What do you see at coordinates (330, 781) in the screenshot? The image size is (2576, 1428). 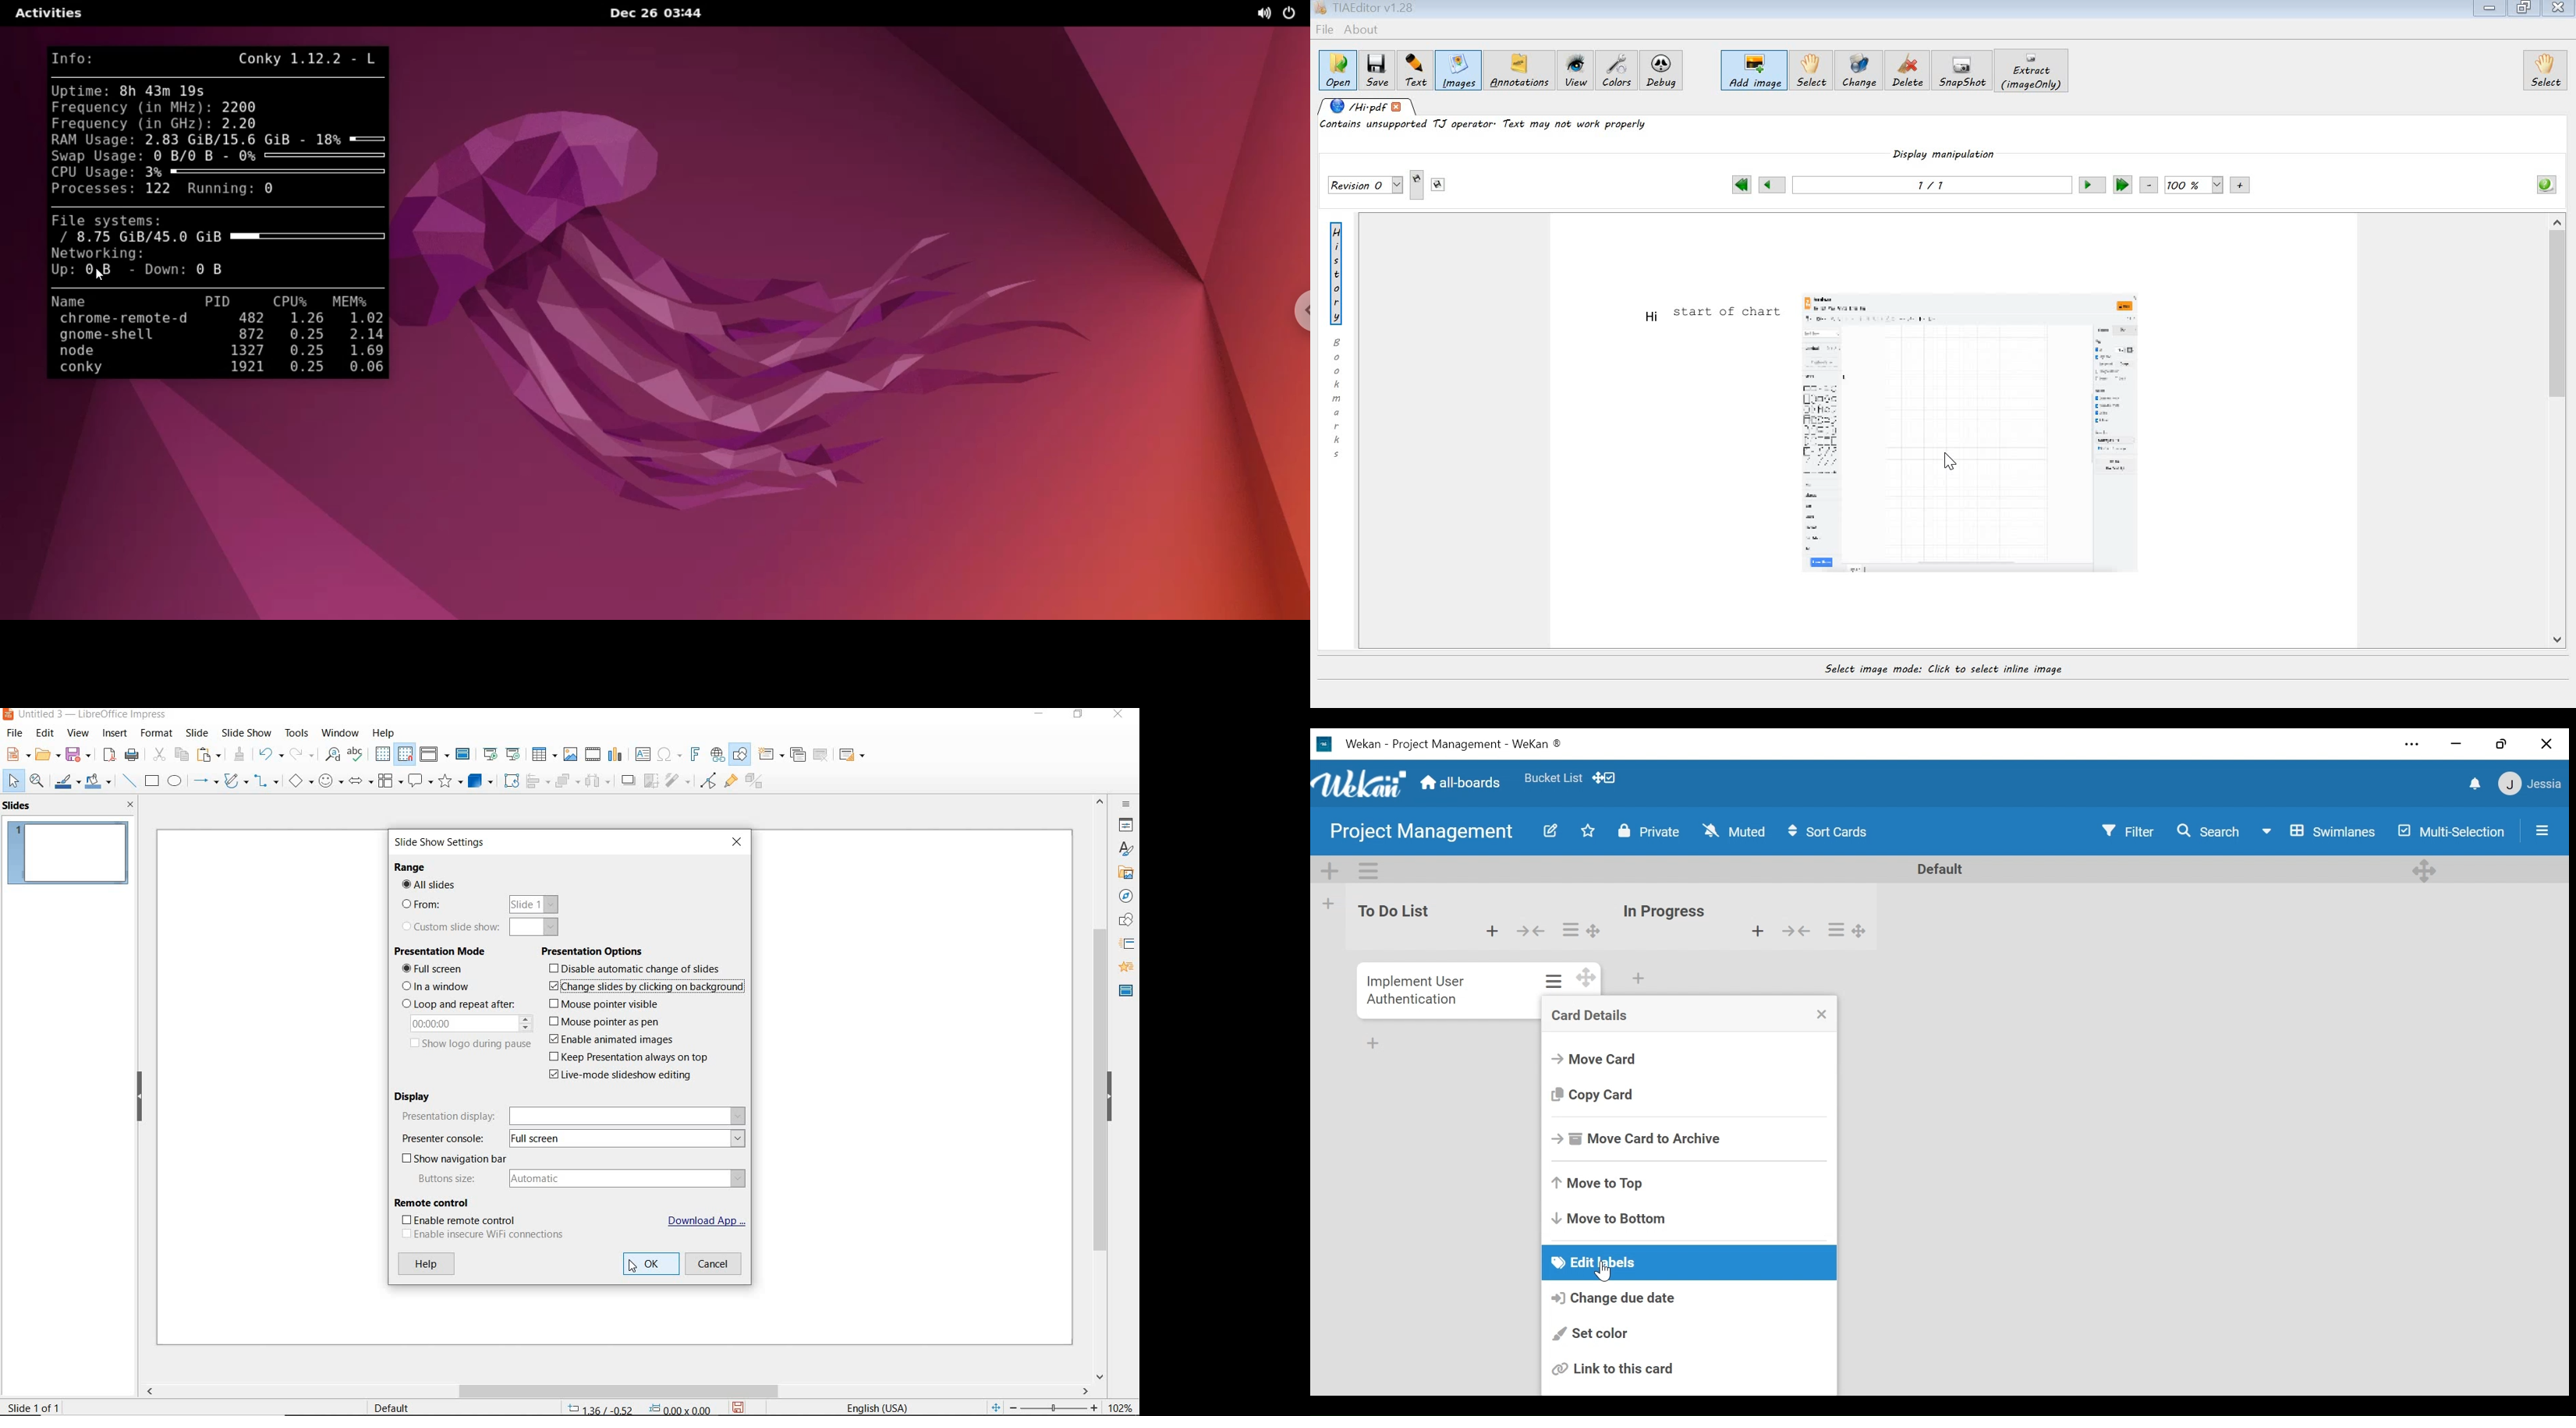 I see `SYMBOL SHAPES` at bounding box center [330, 781].